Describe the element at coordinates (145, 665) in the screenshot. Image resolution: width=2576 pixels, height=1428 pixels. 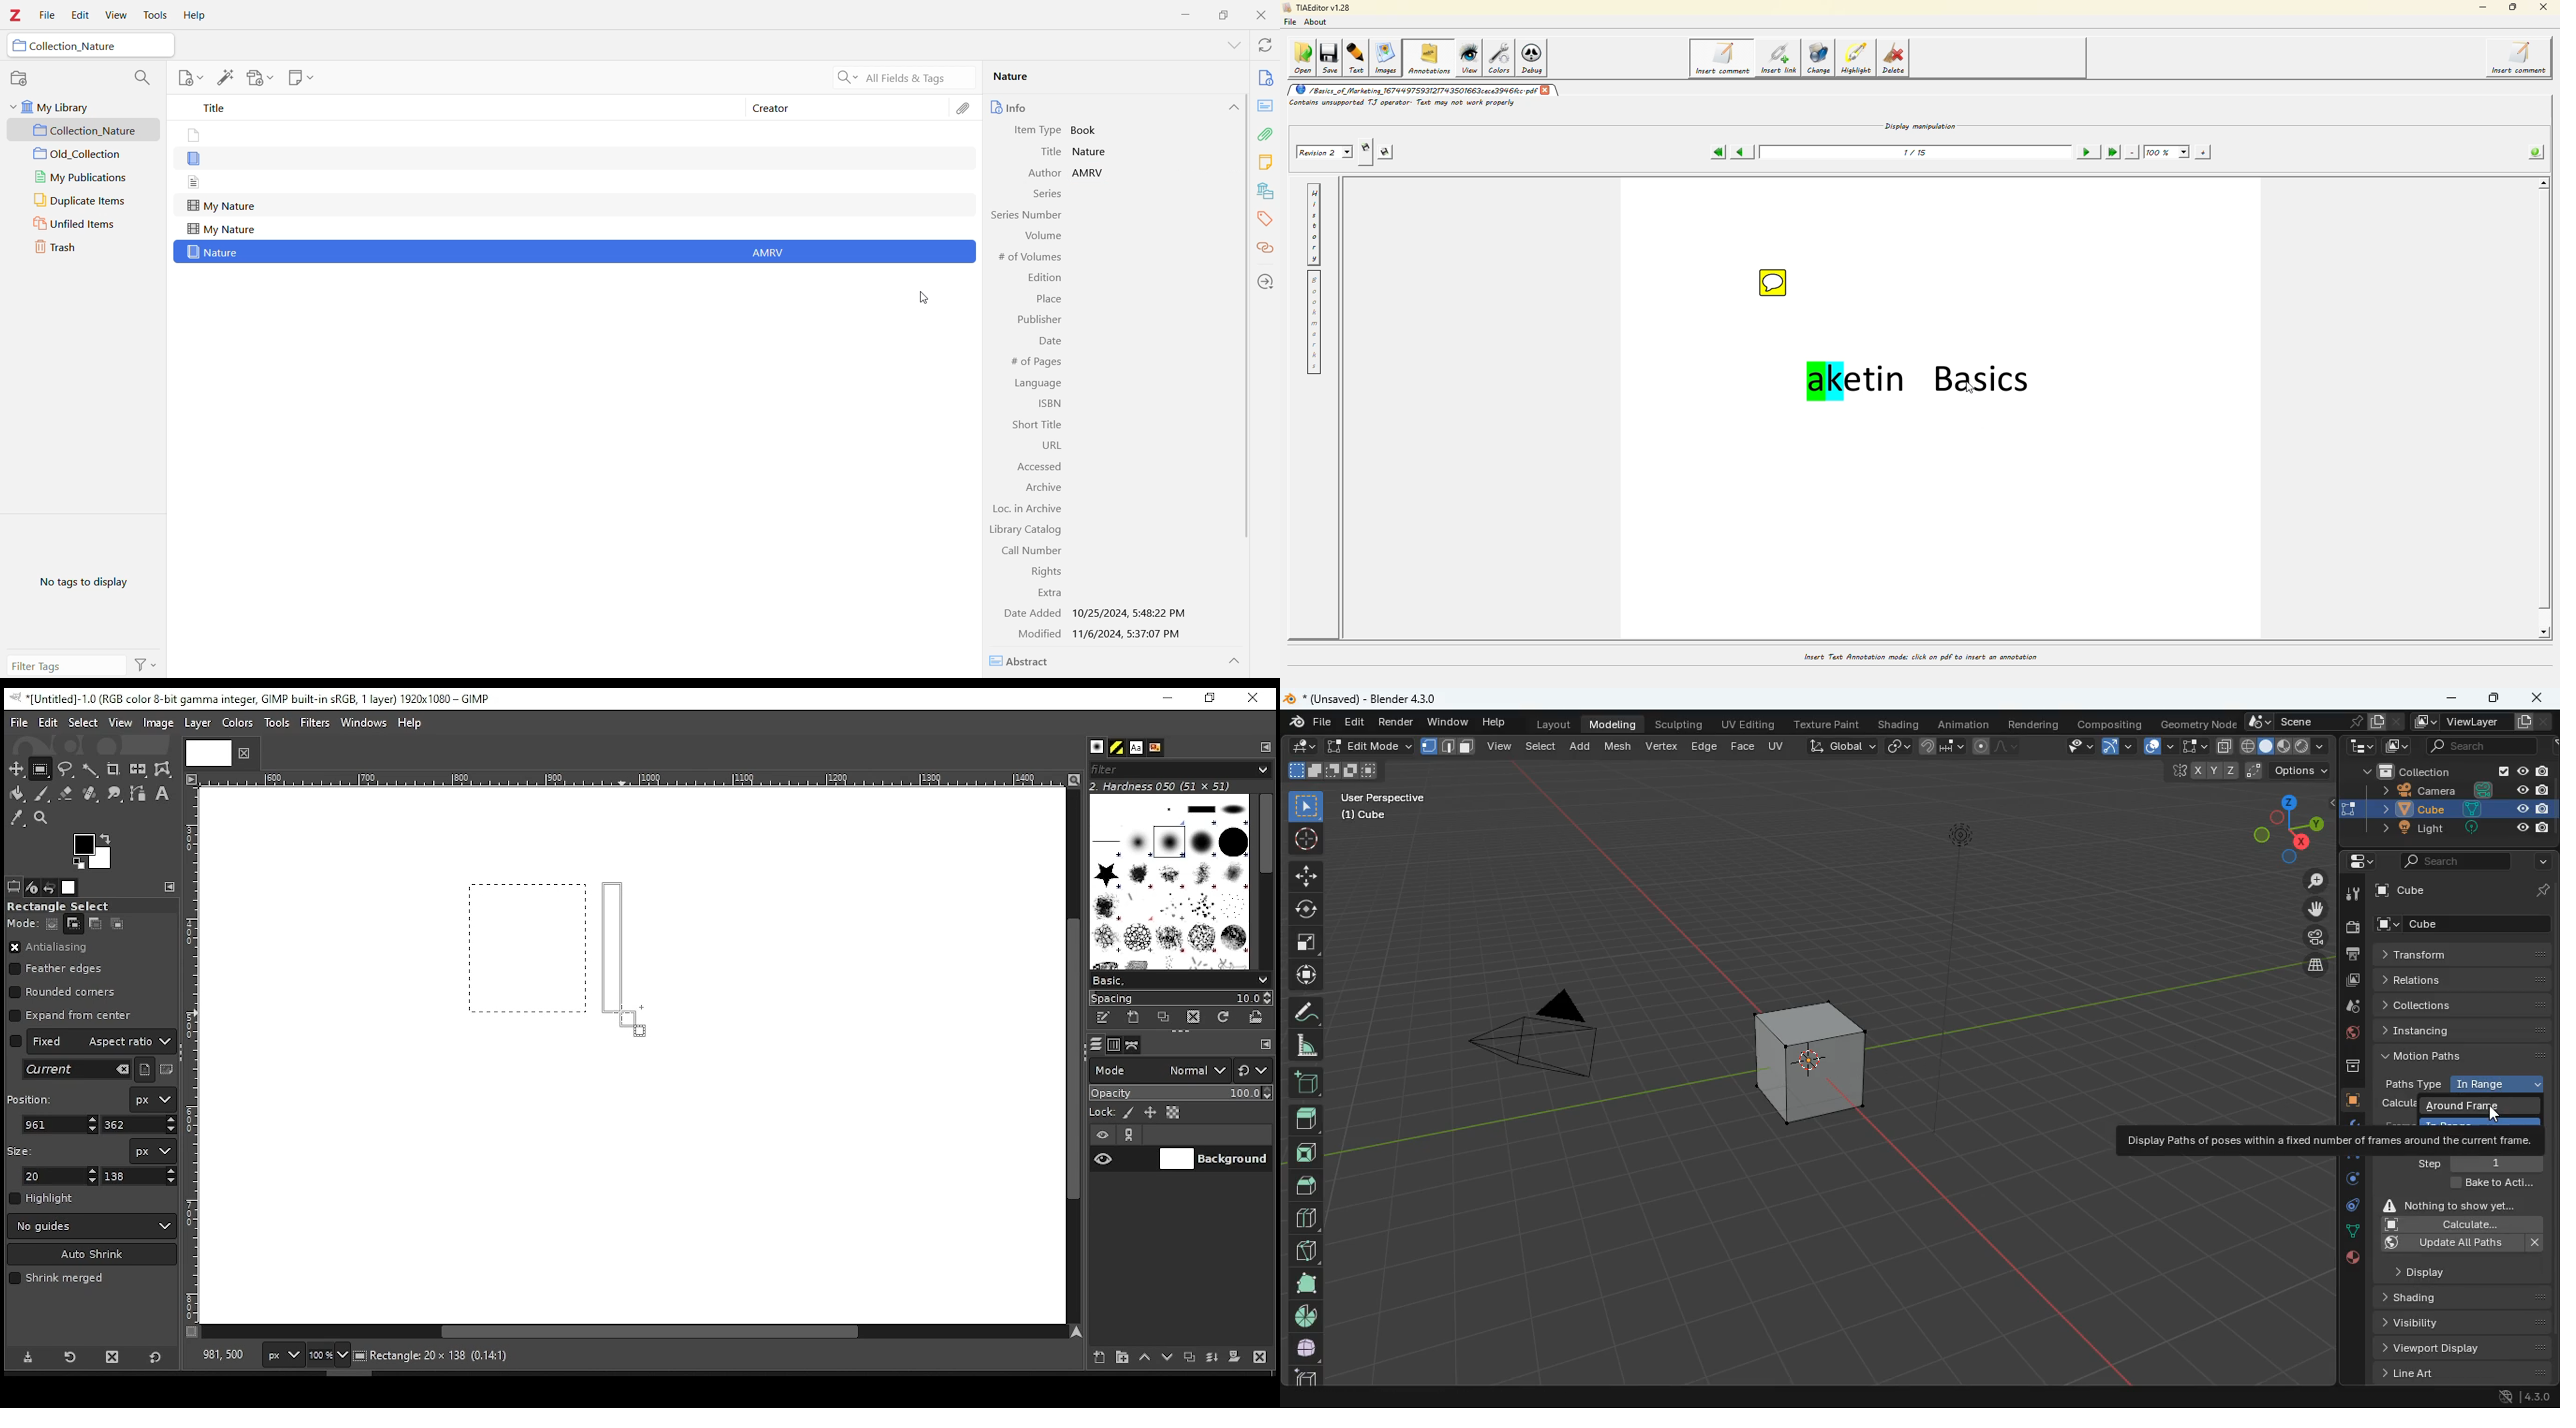
I see `Actions` at that location.